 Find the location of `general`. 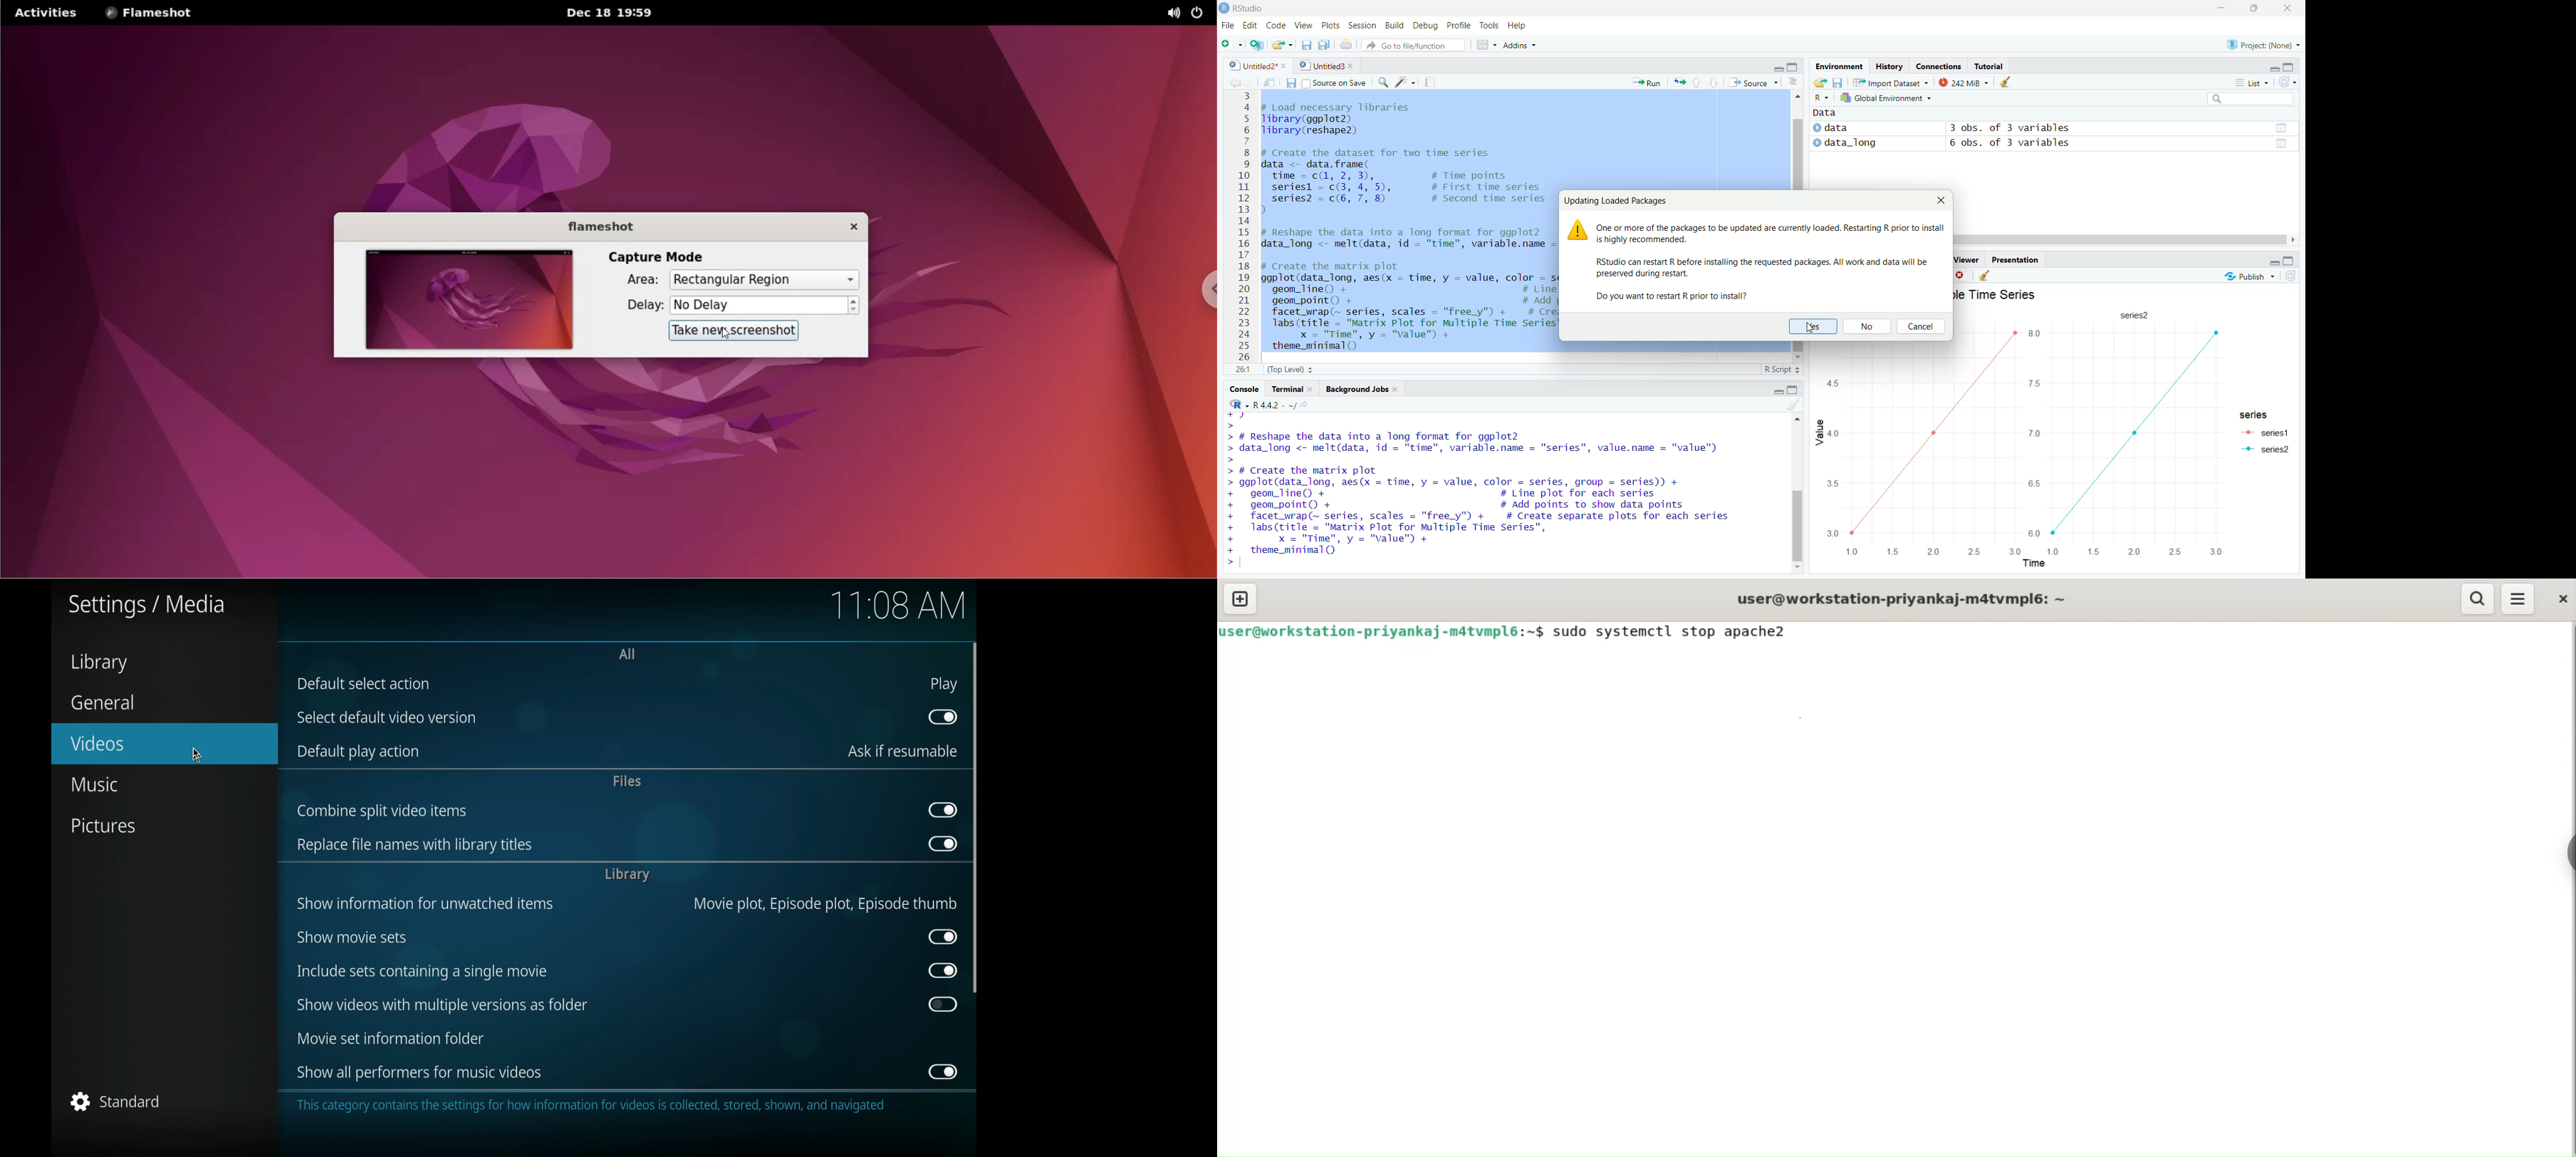

general is located at coordinates (103, 702).